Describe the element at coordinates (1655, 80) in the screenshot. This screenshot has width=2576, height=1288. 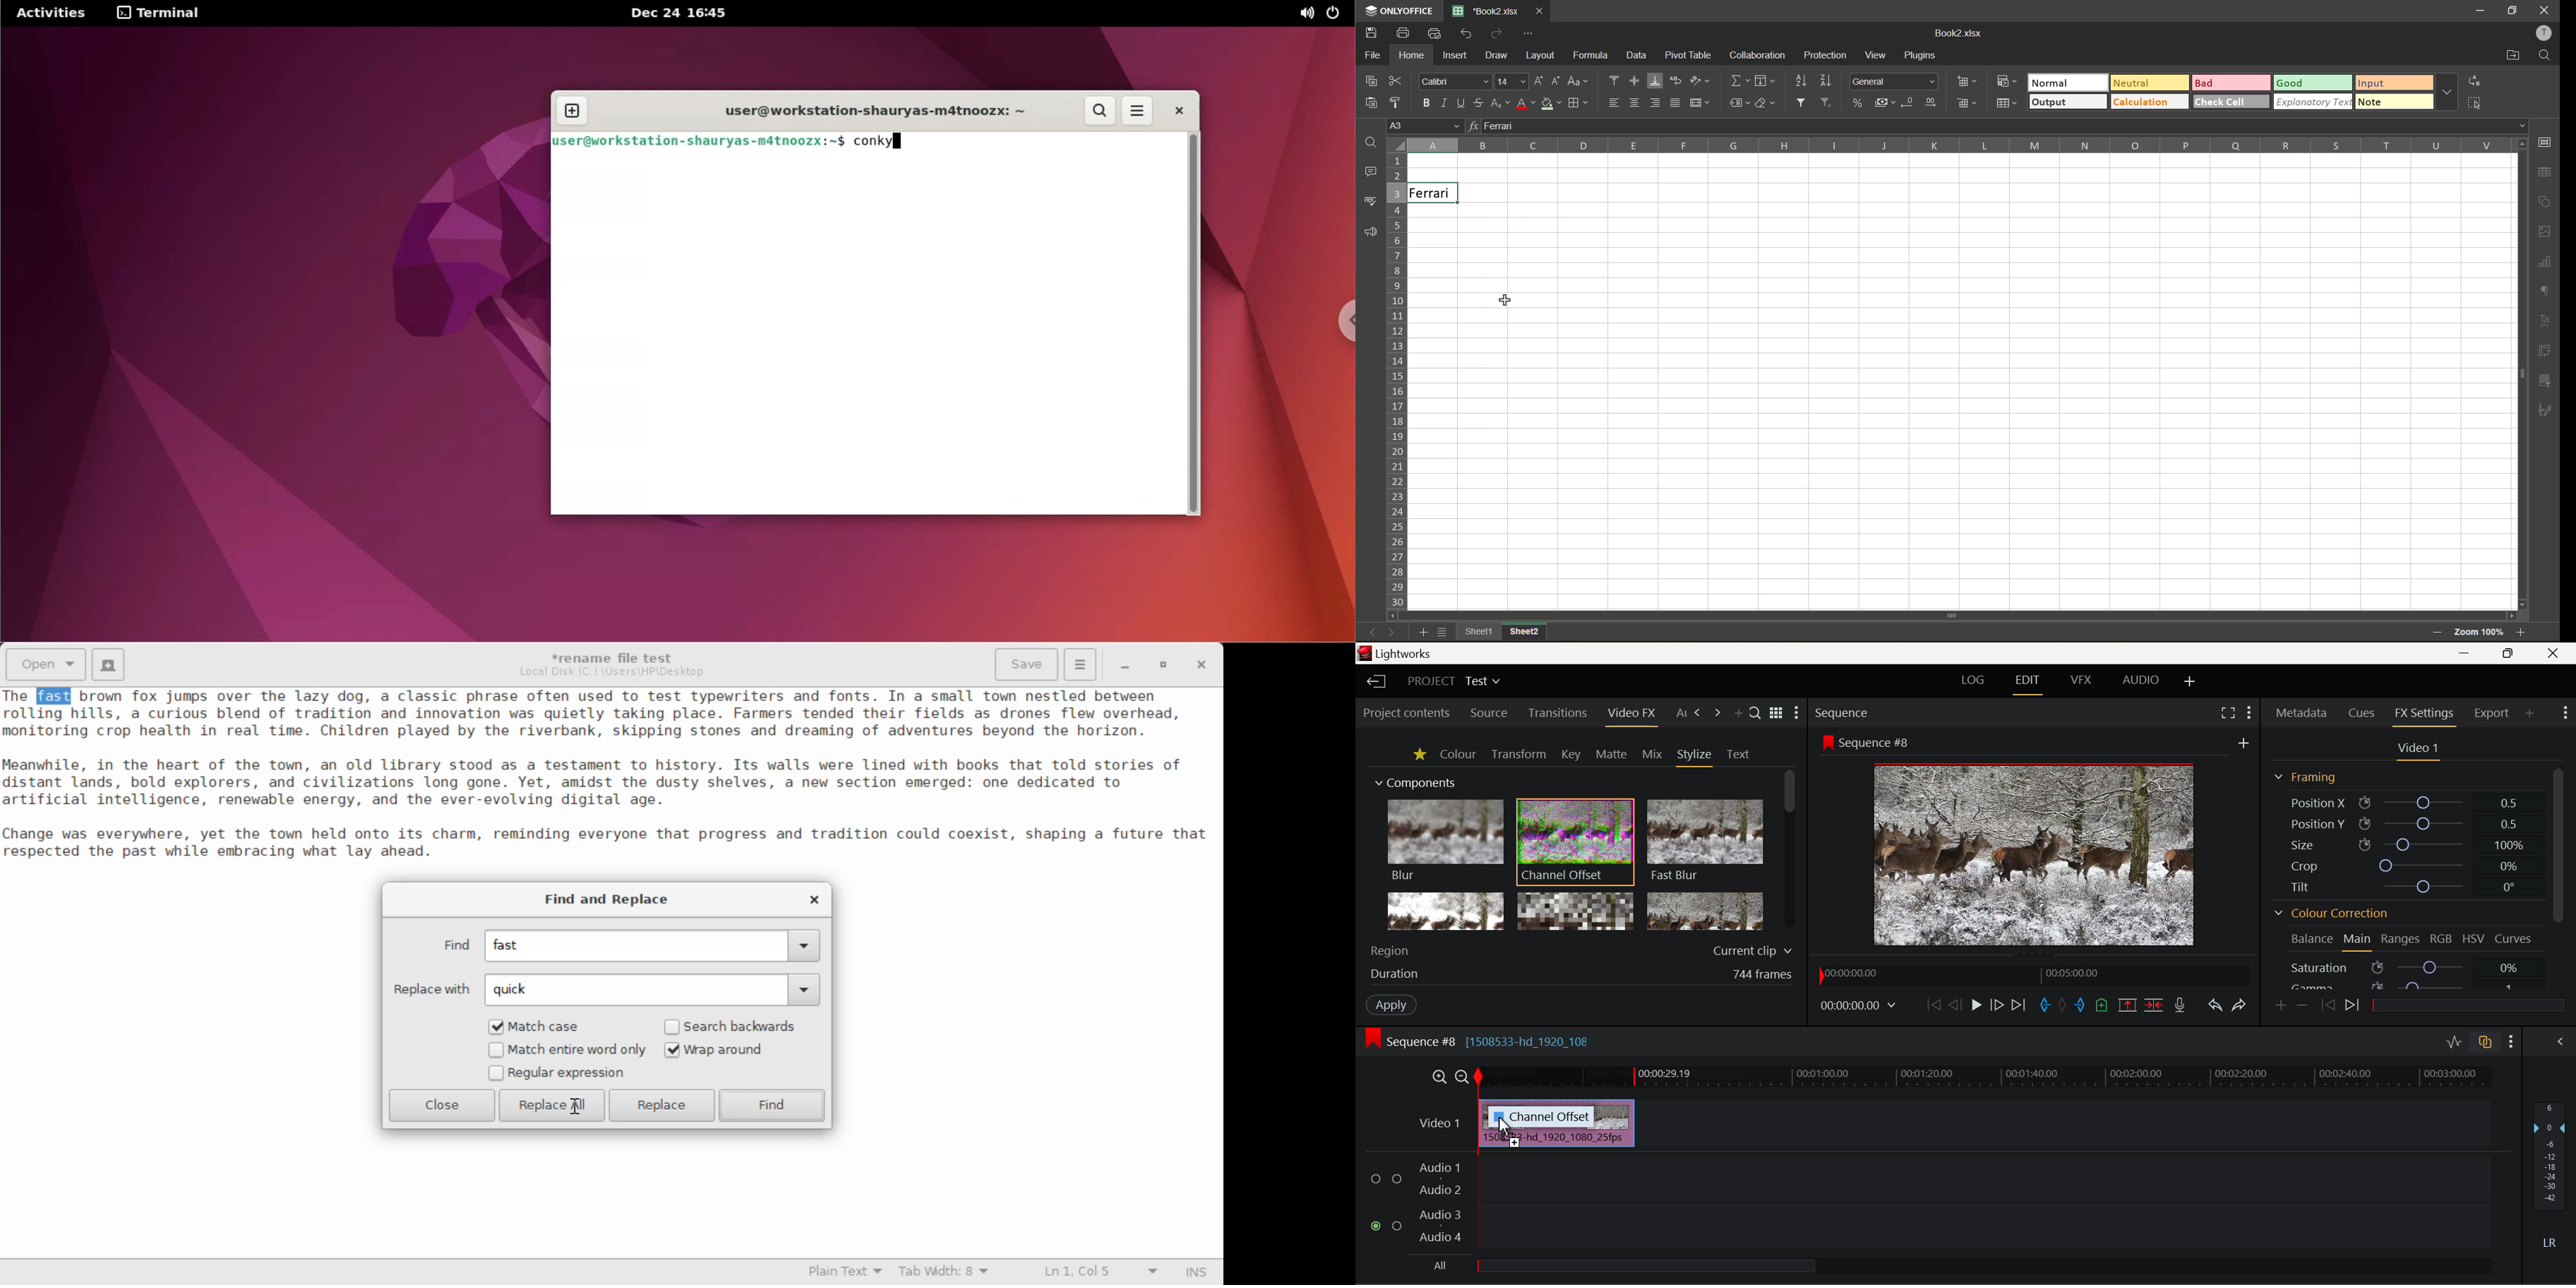
I see `align bottom` at that location.